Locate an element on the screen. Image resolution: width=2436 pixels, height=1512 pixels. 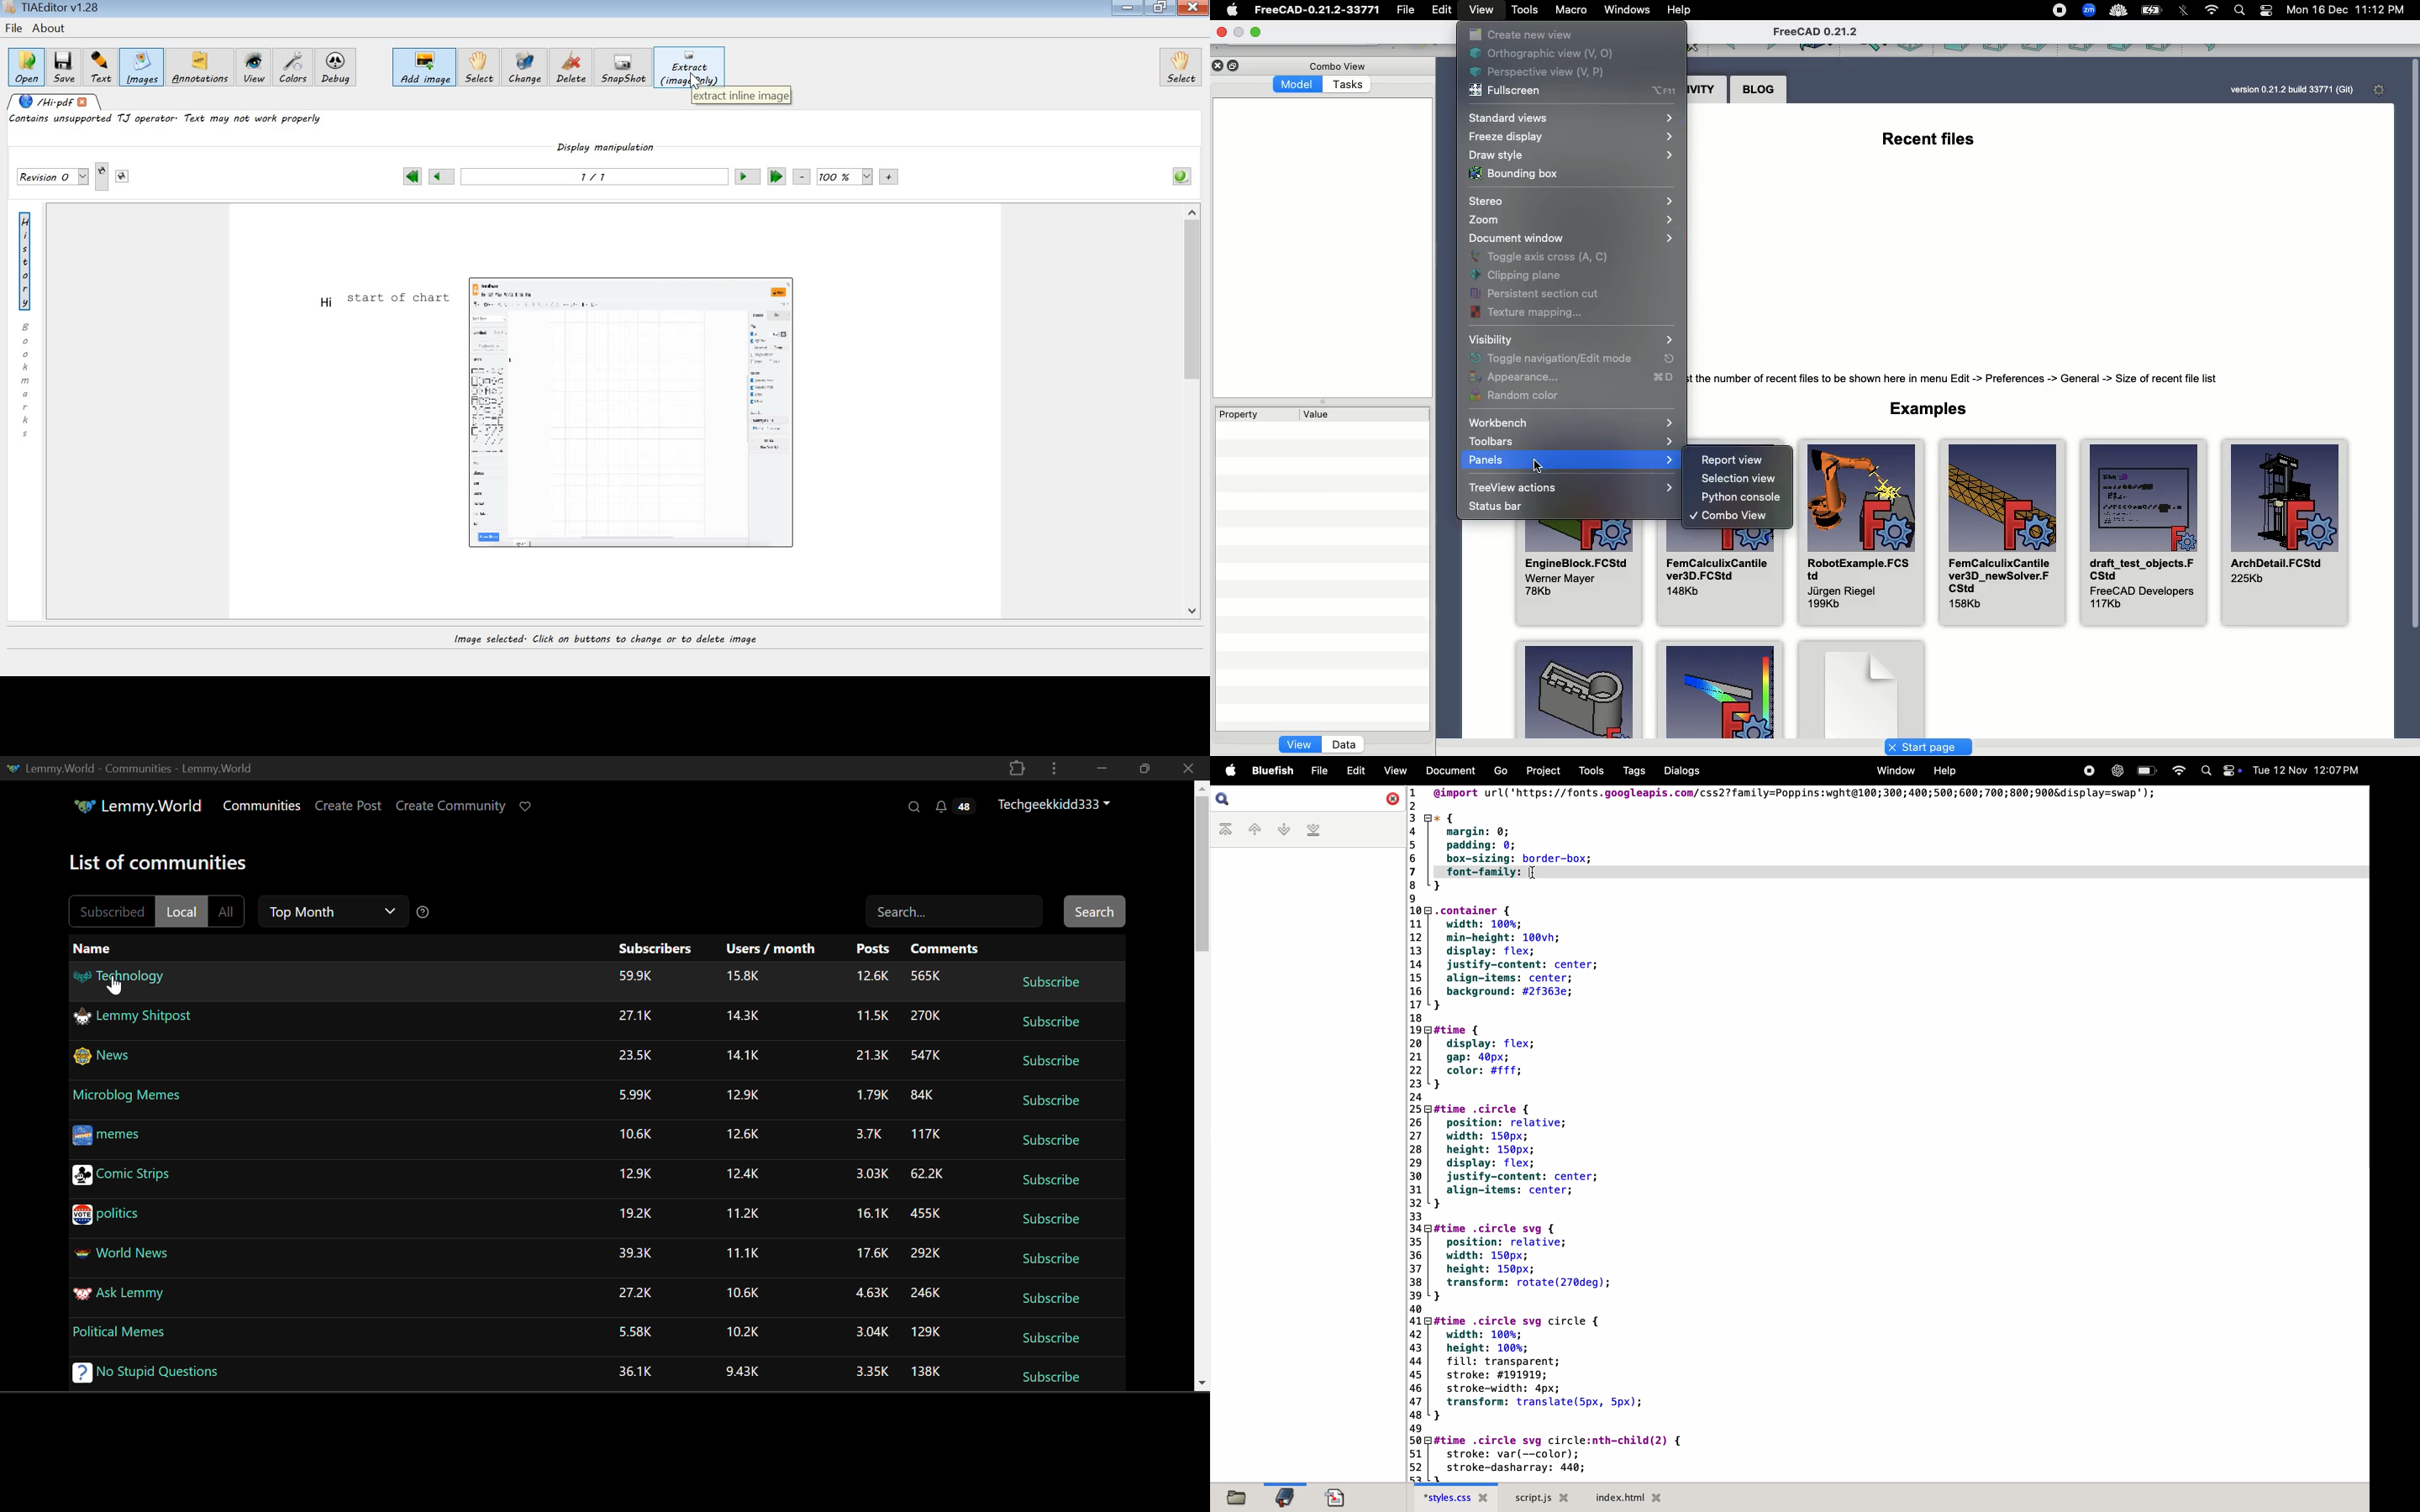
Amount is located at coordinates (872, 1056).